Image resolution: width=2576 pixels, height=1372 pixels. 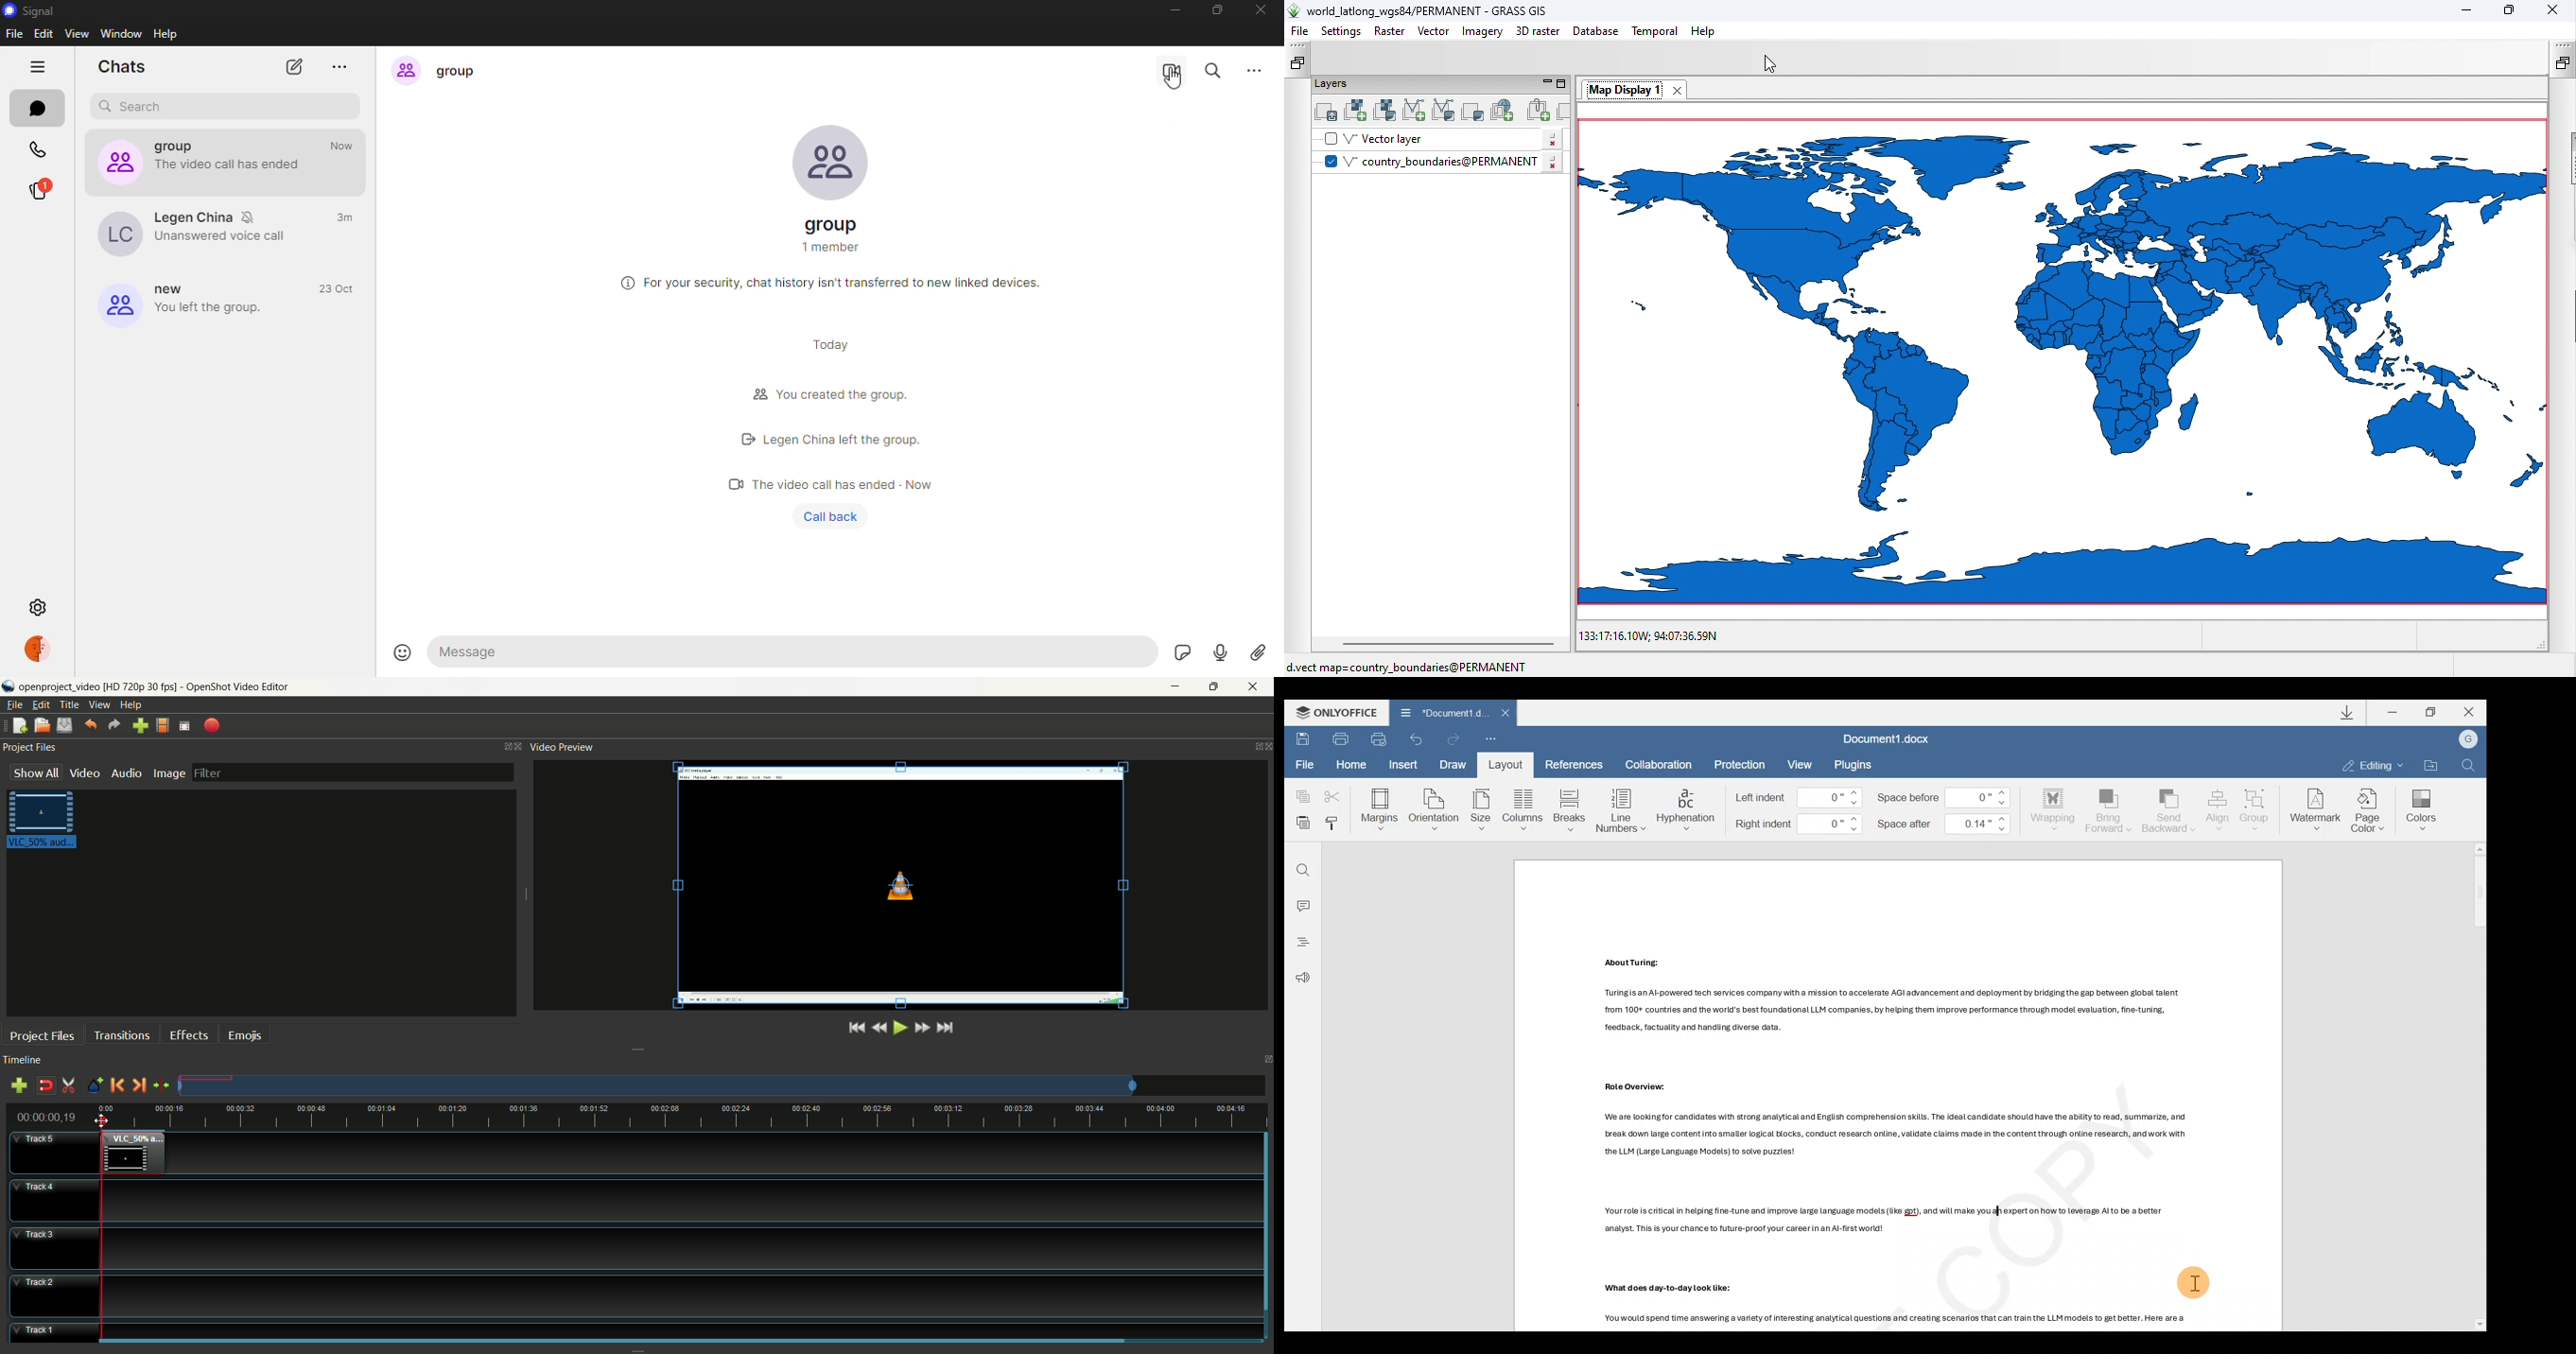 I want to click on , so click(x=1890, y=1010).